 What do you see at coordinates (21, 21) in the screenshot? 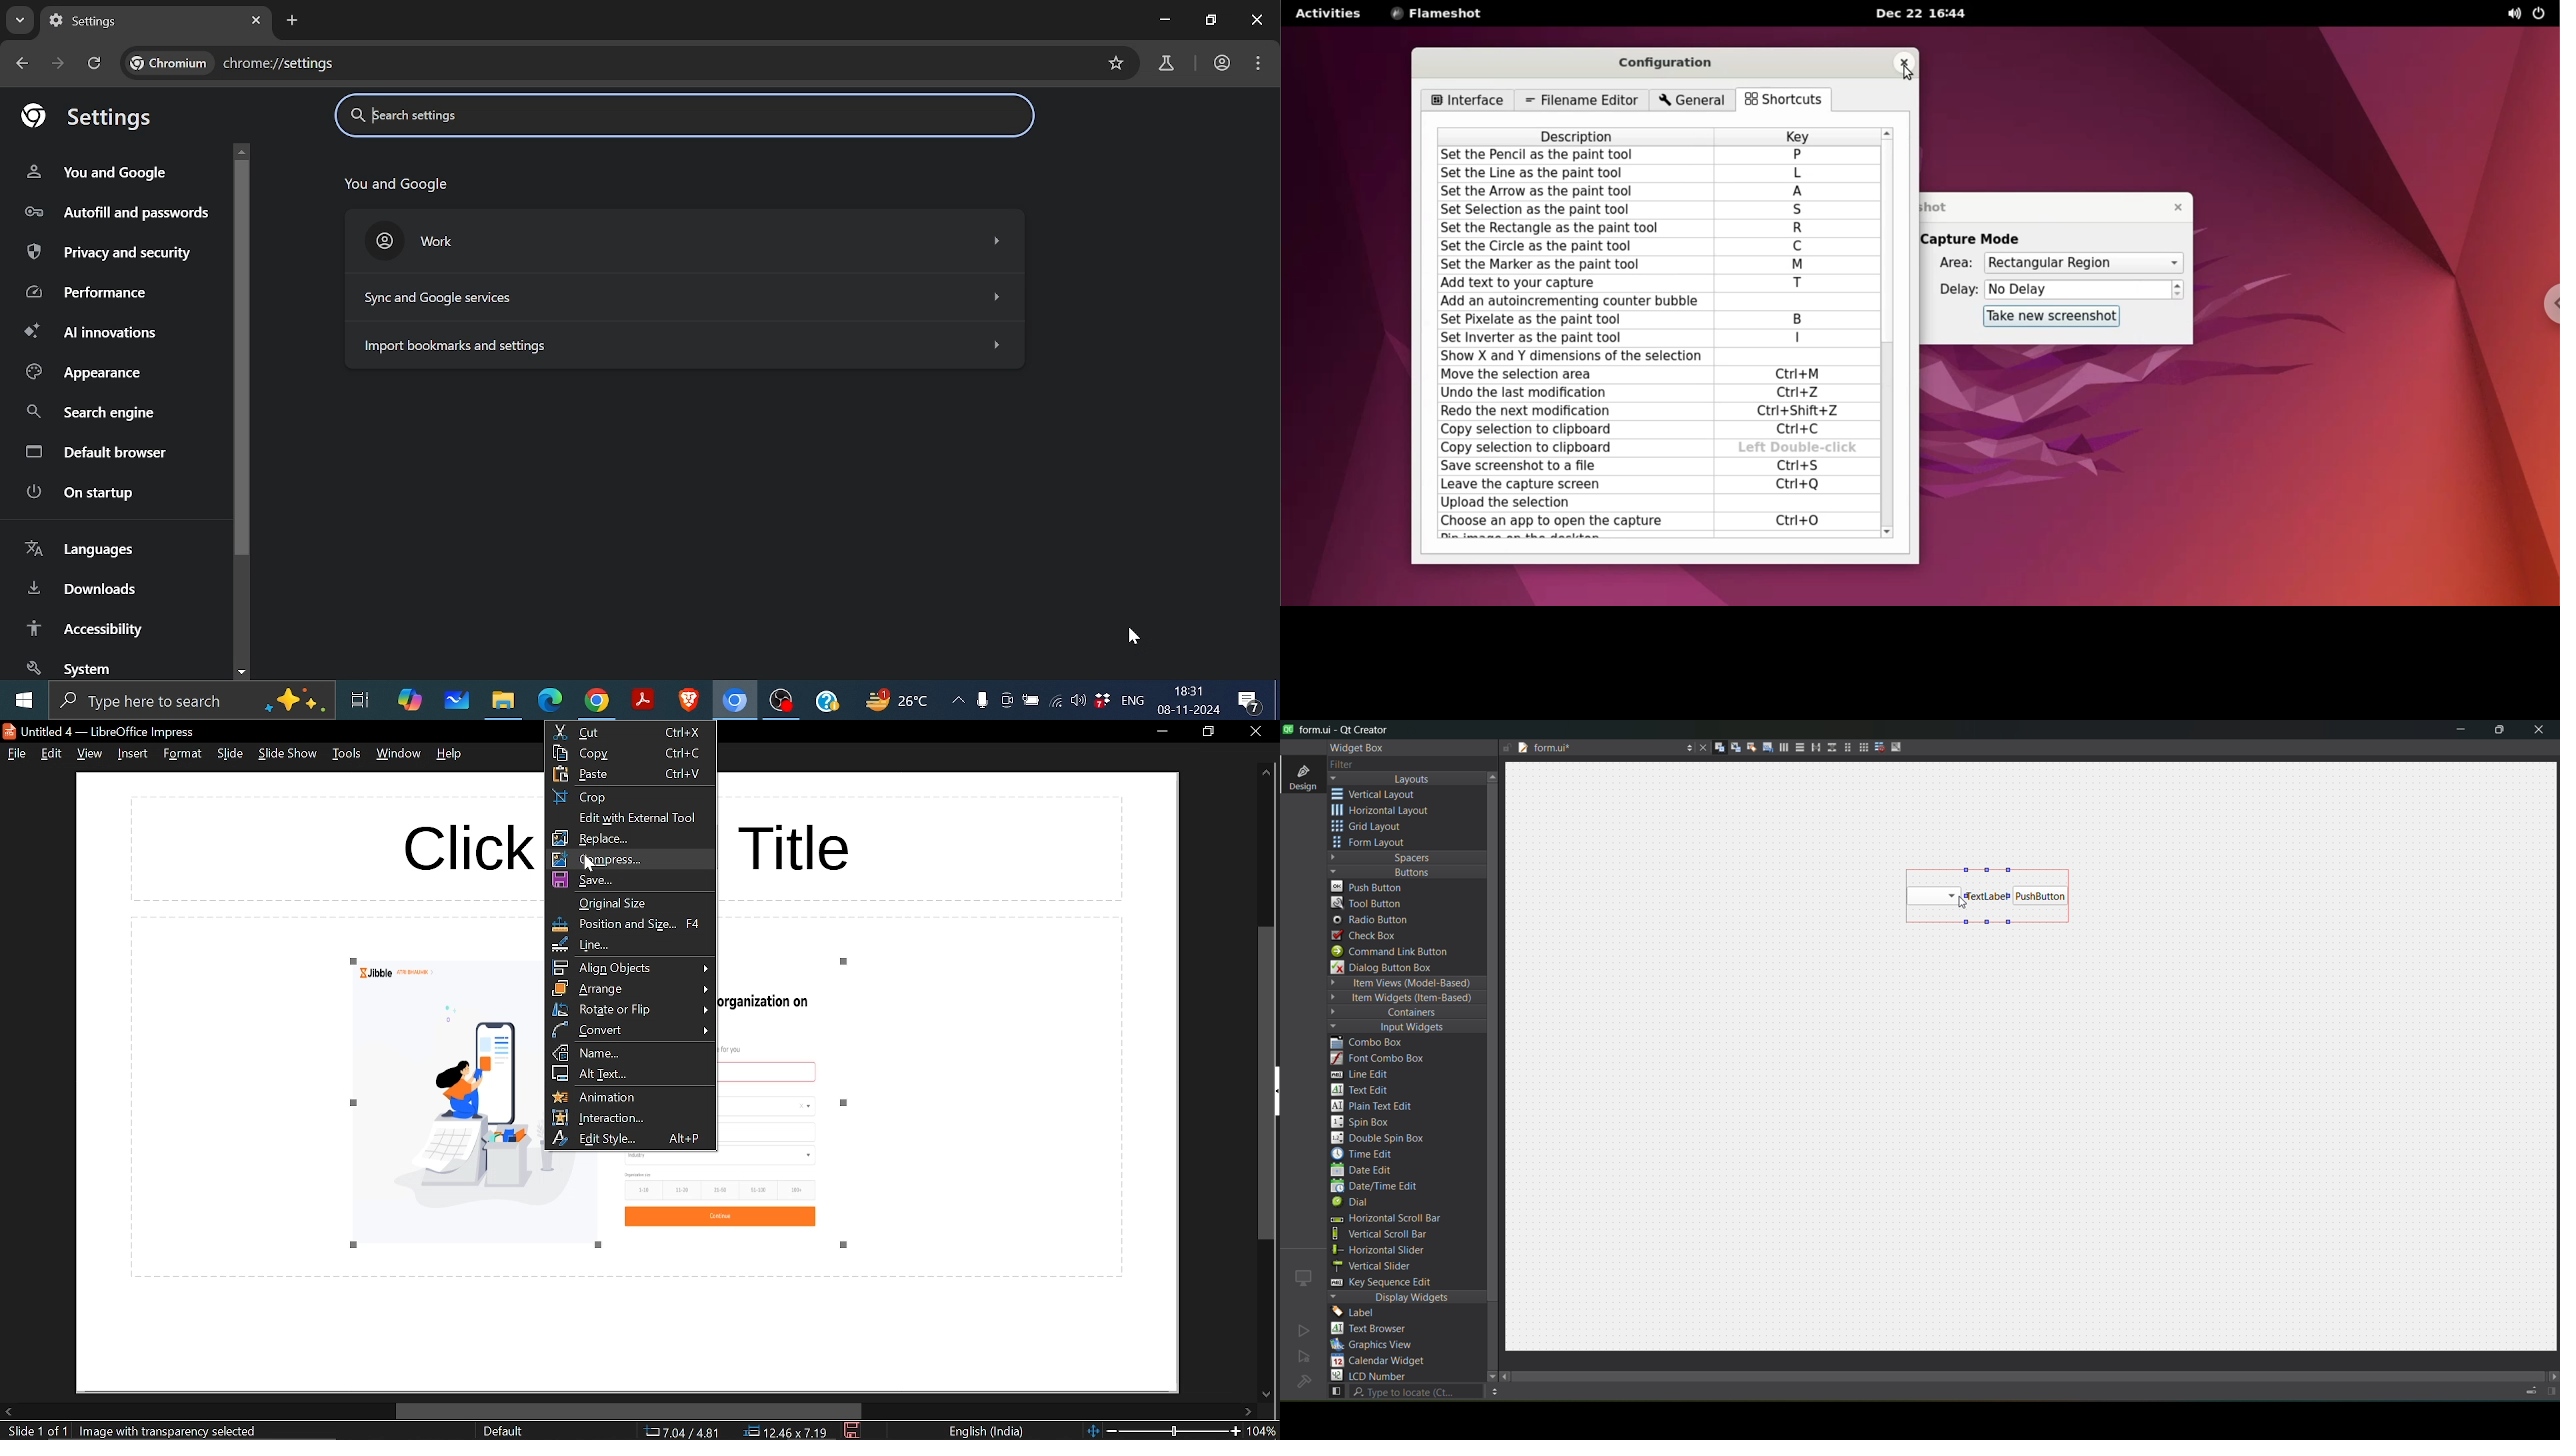
I see `Search tabs` at bounding box center [21, 21].